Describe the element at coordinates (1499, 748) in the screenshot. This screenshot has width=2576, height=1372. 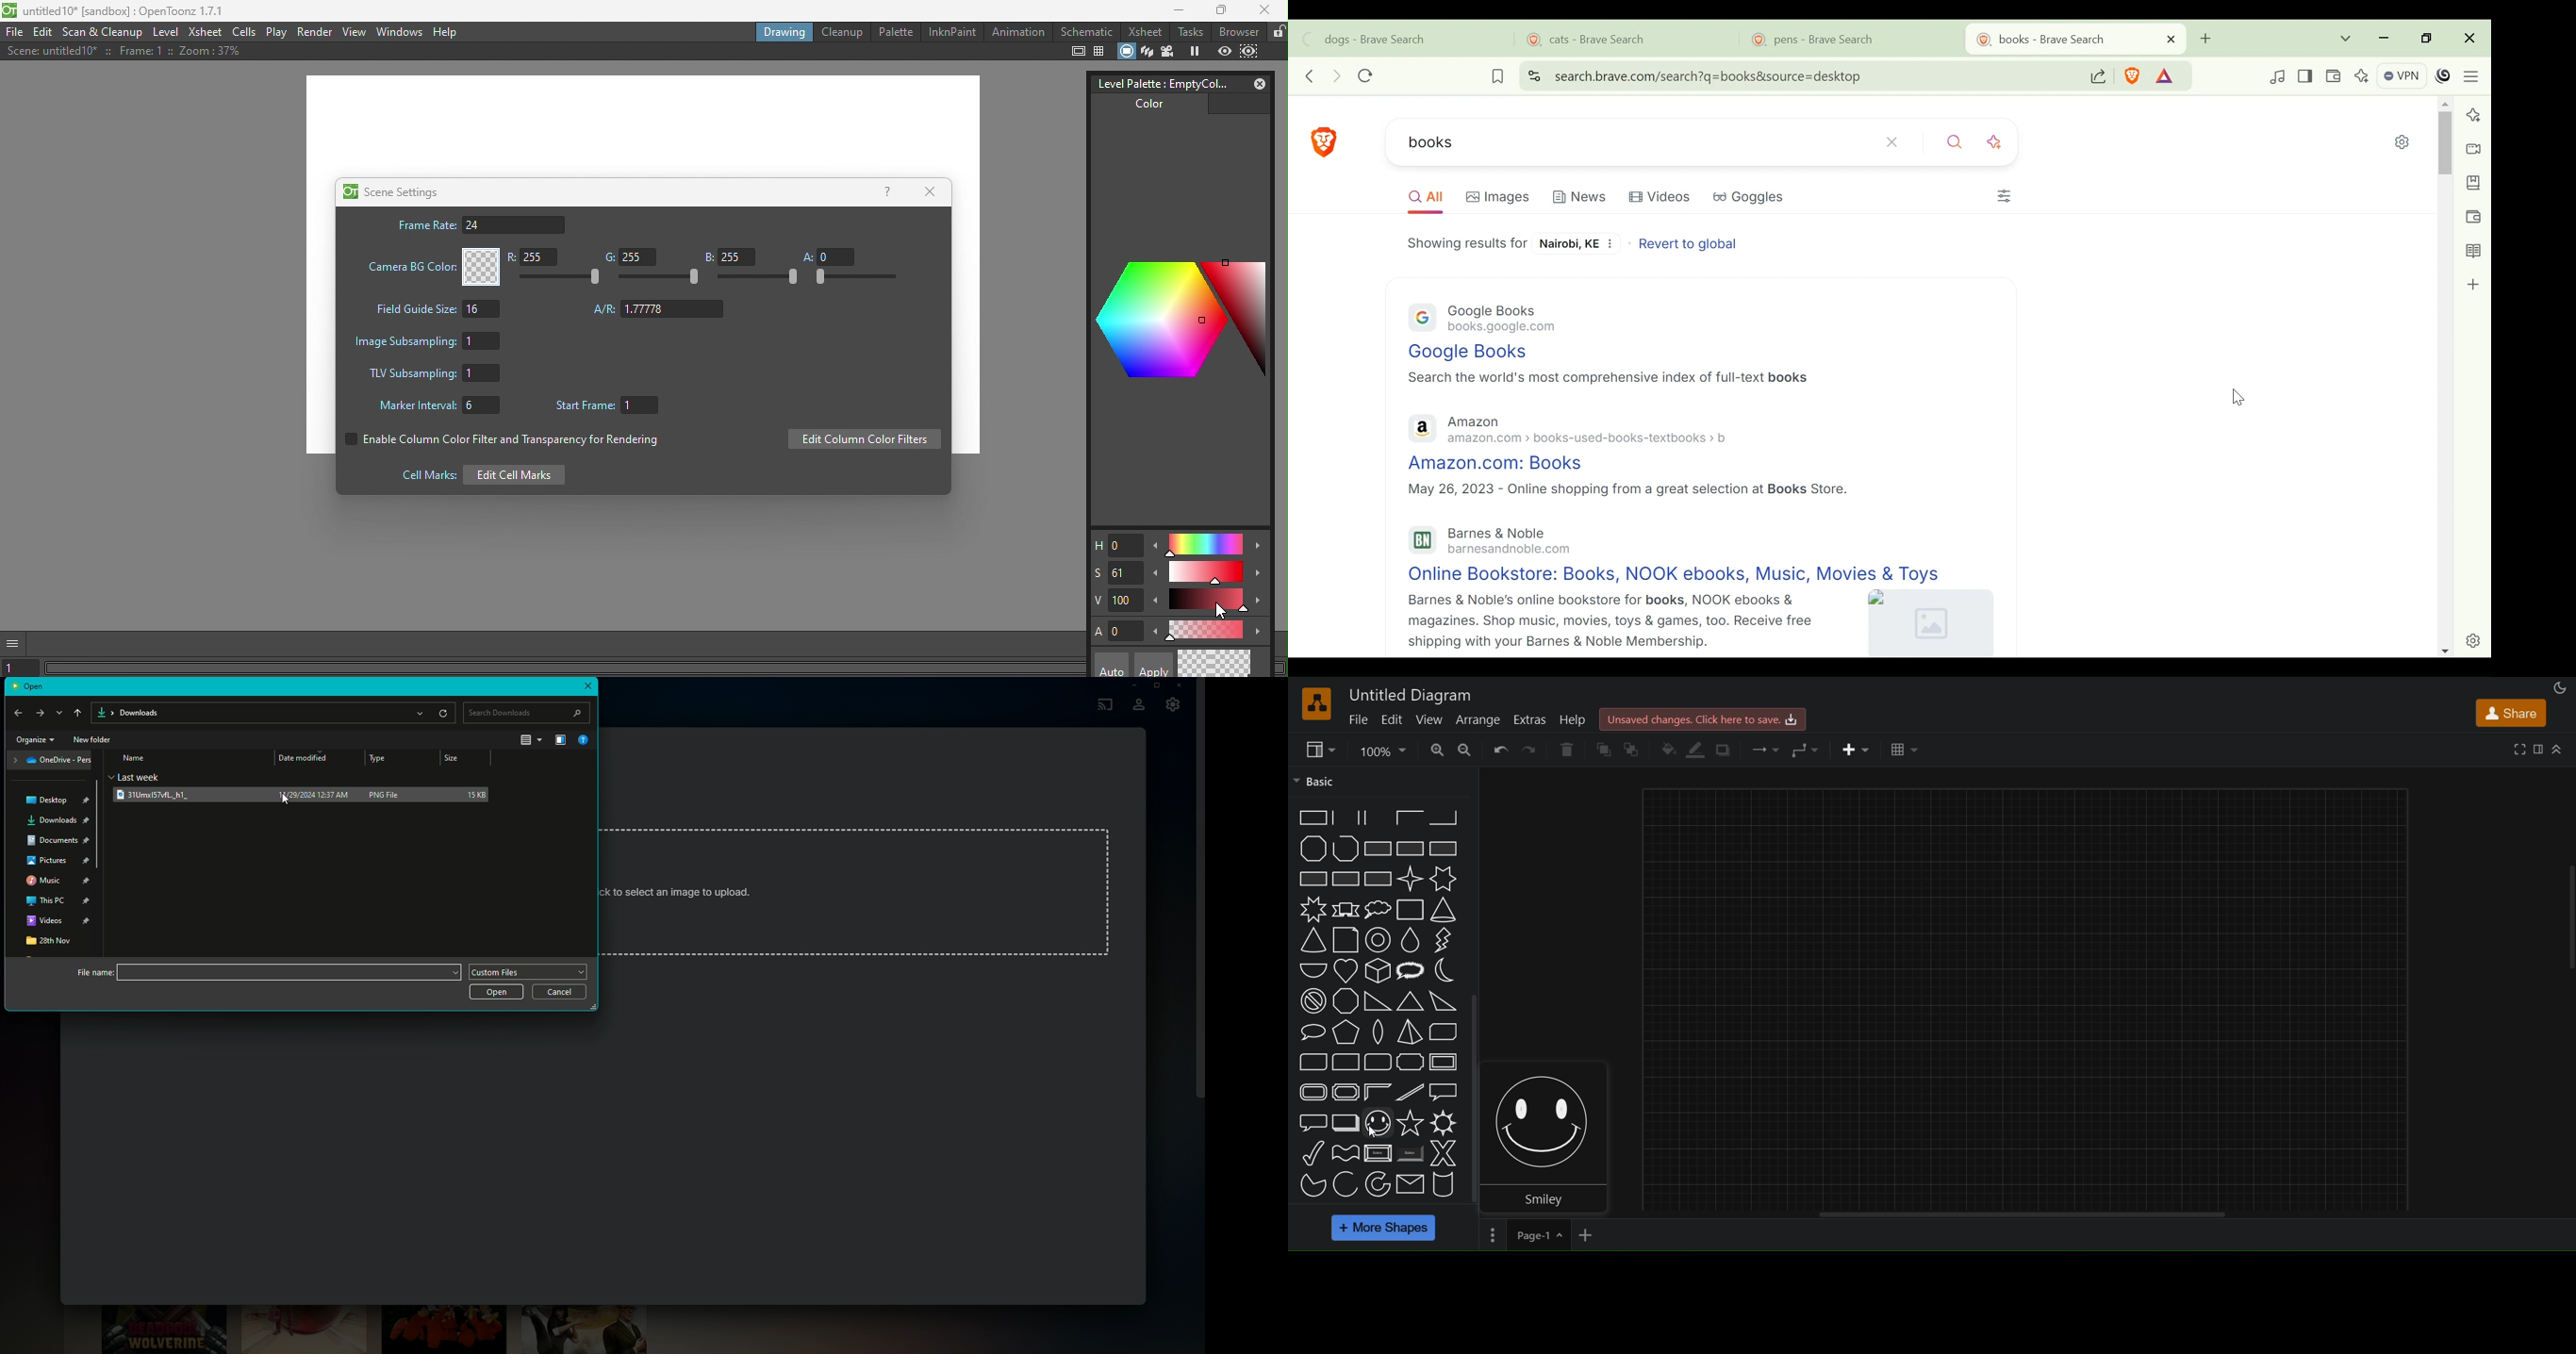
I see `undo` at that location.